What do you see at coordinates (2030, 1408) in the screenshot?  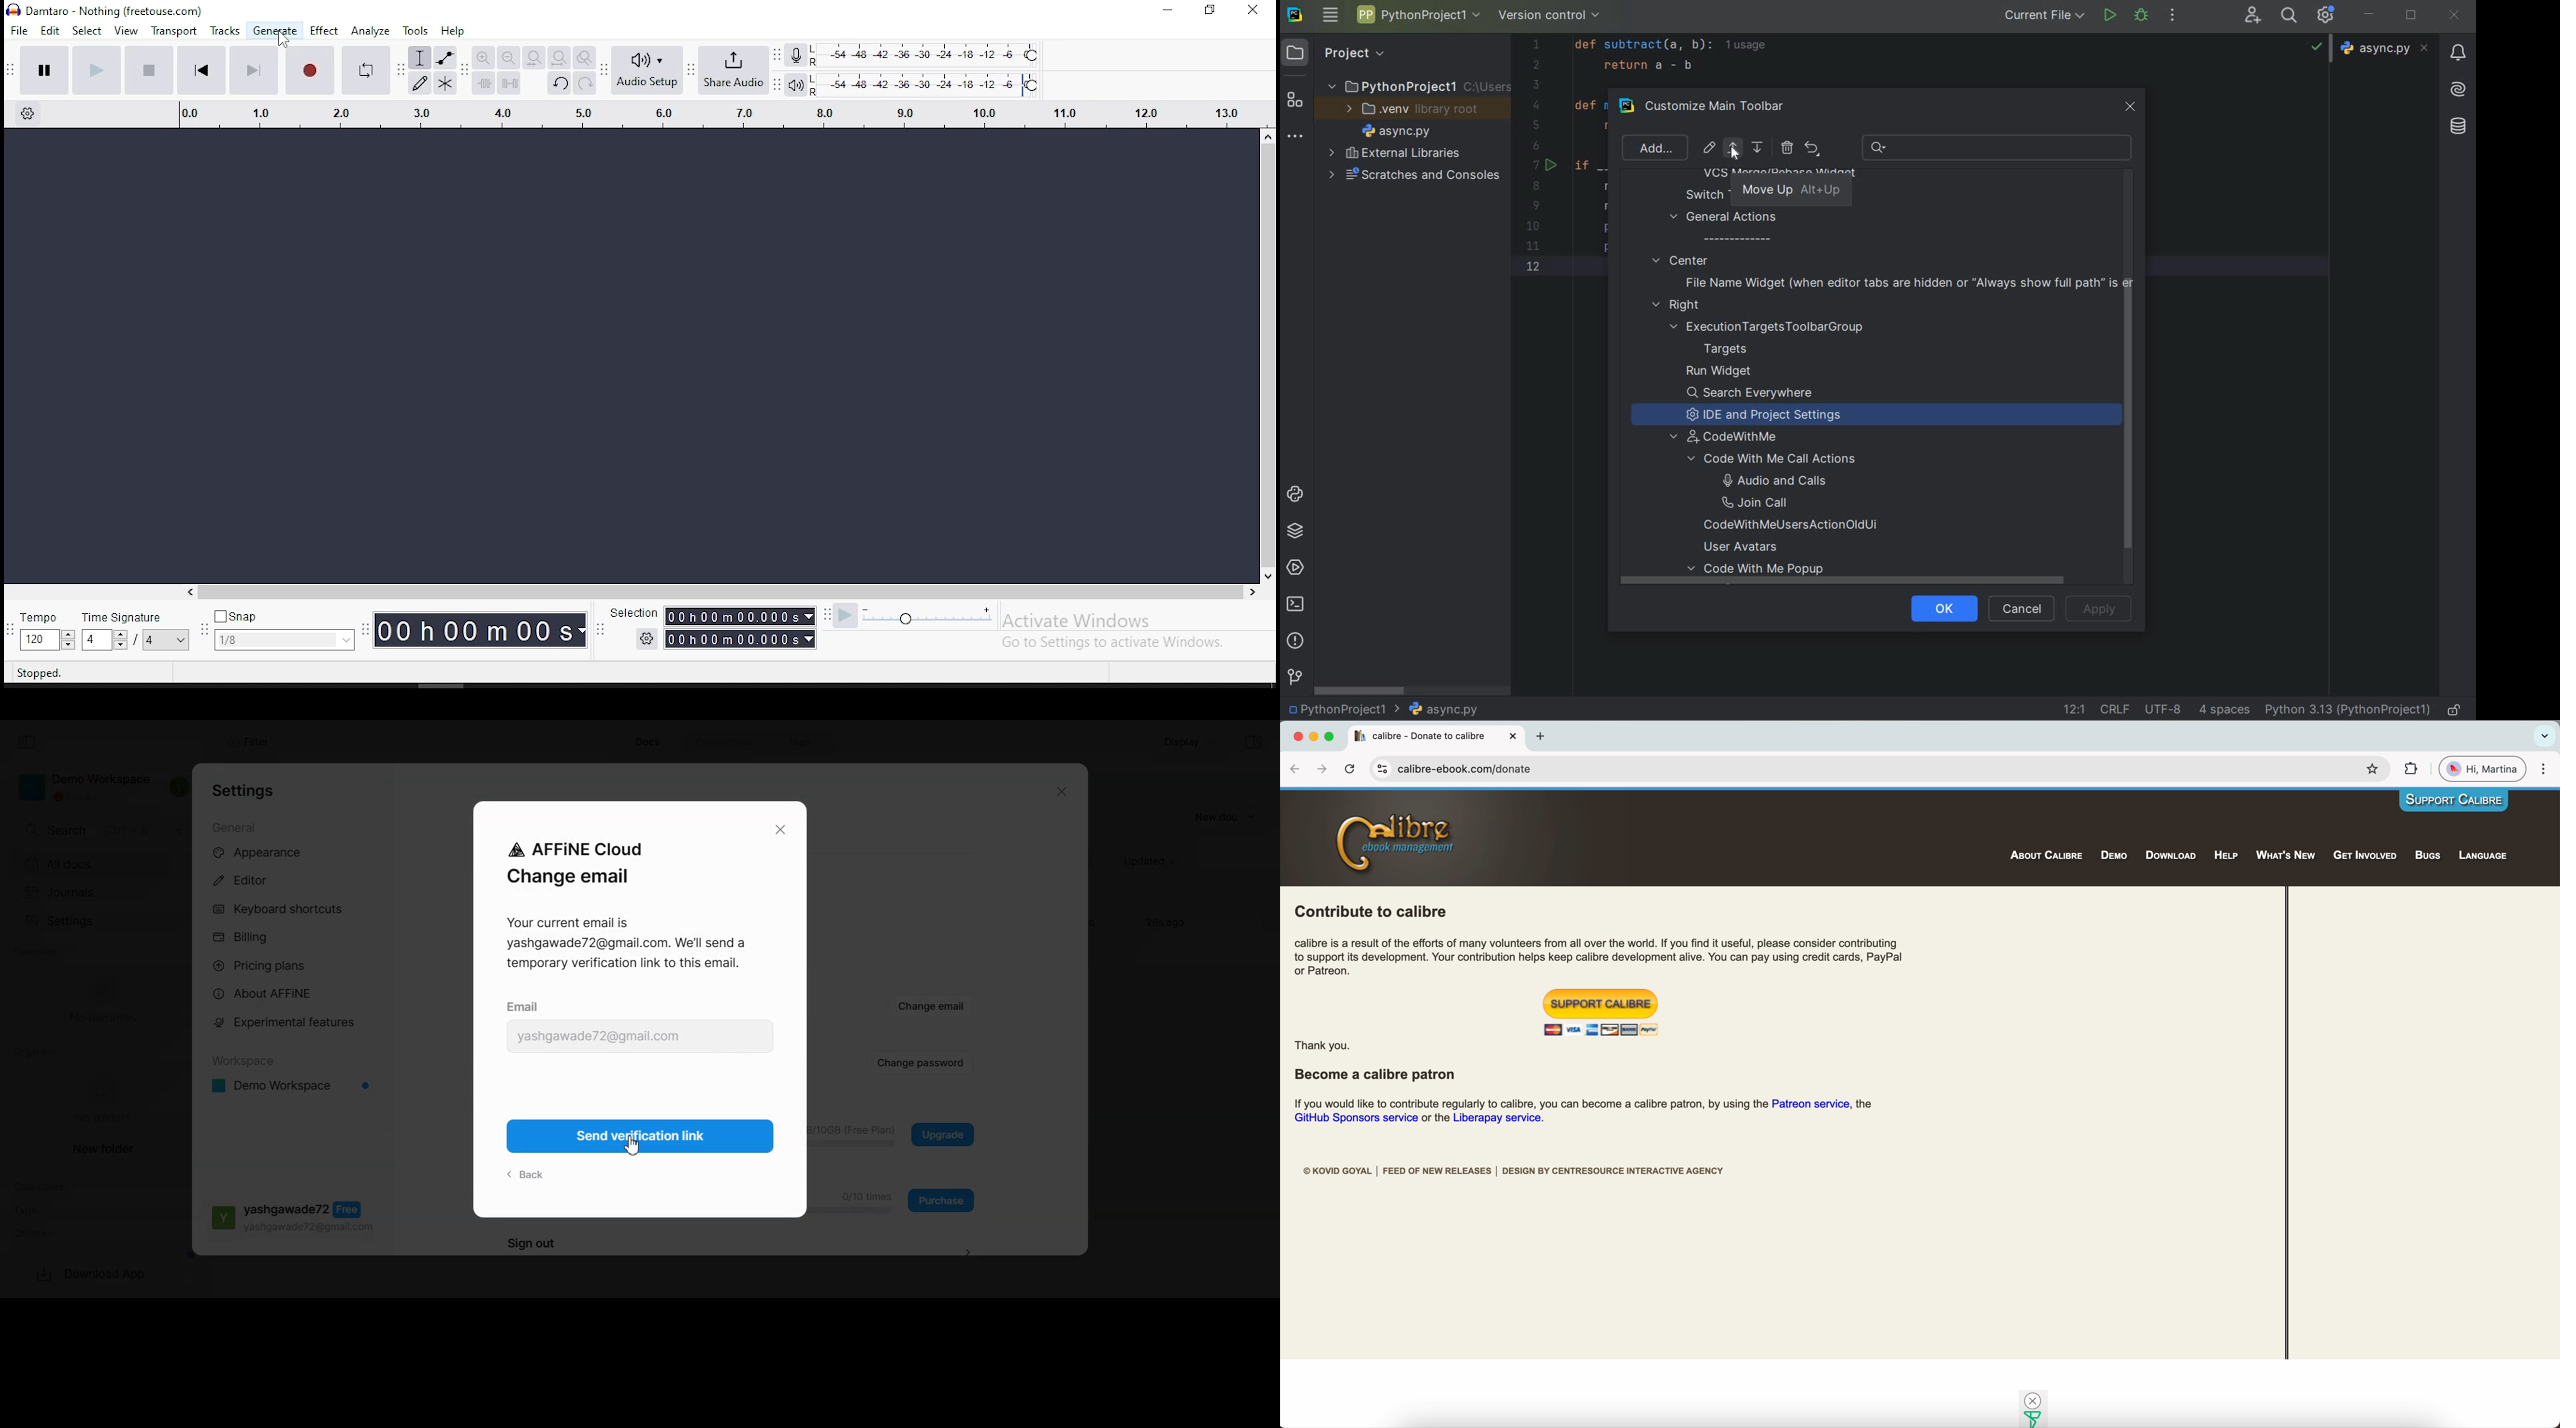 I see `image` at bounding box center [2030, 1408].